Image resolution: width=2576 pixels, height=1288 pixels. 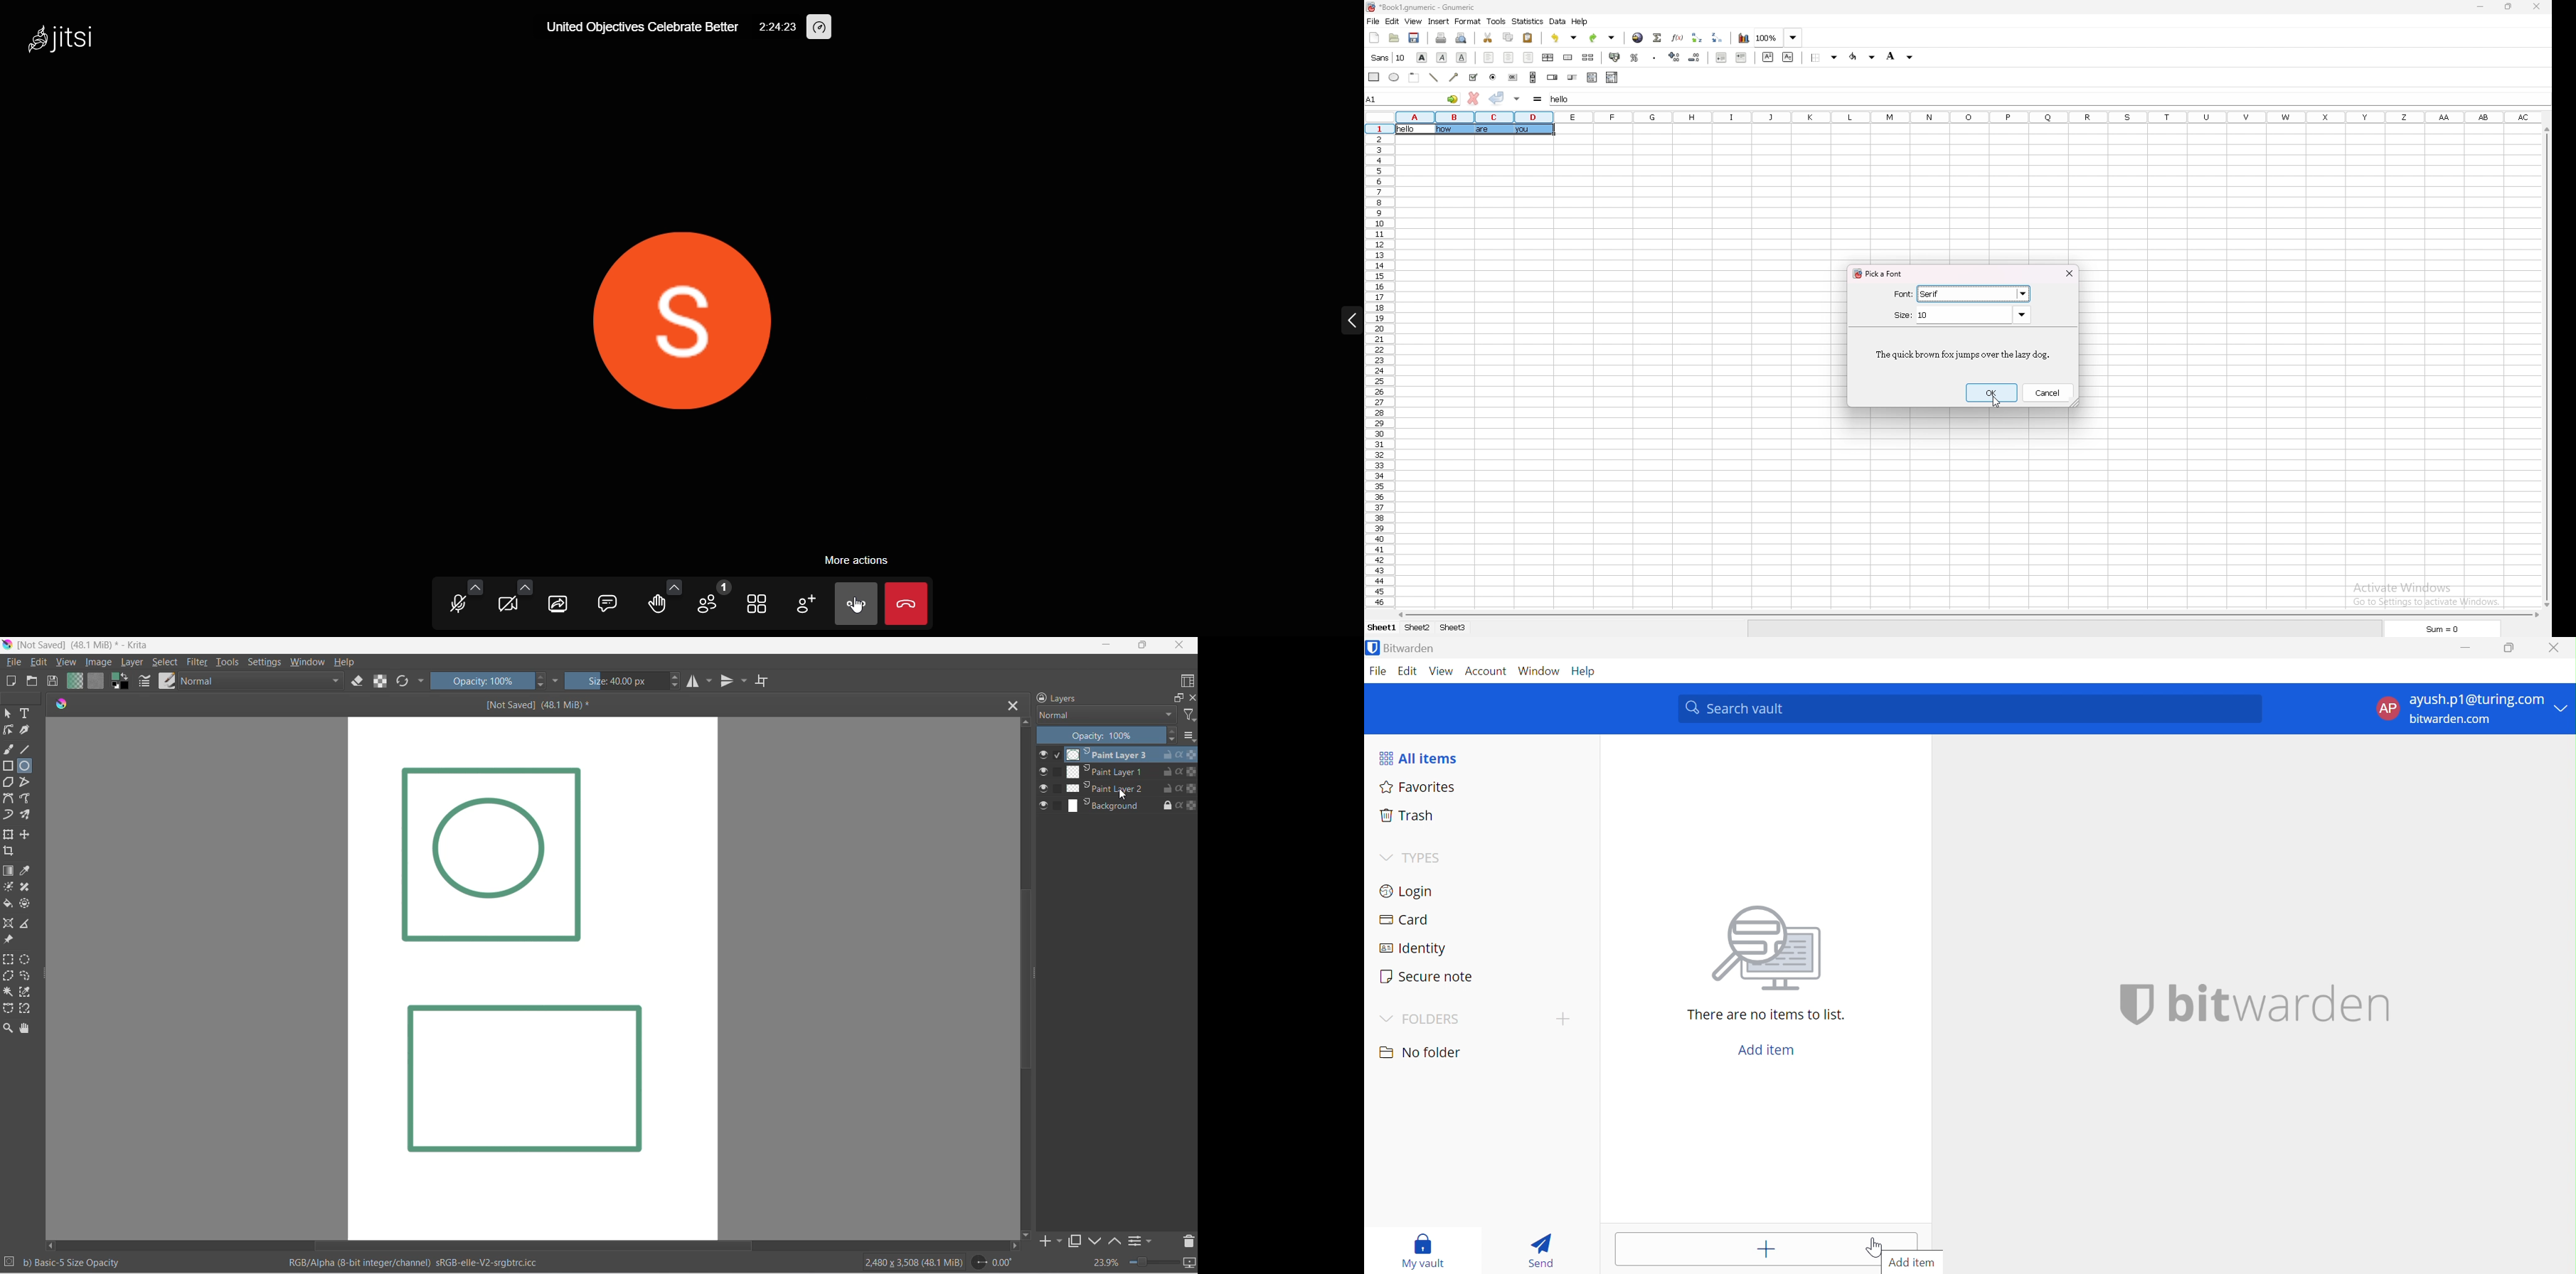 I want to click on visibilty, so click(x=1044, y=806).